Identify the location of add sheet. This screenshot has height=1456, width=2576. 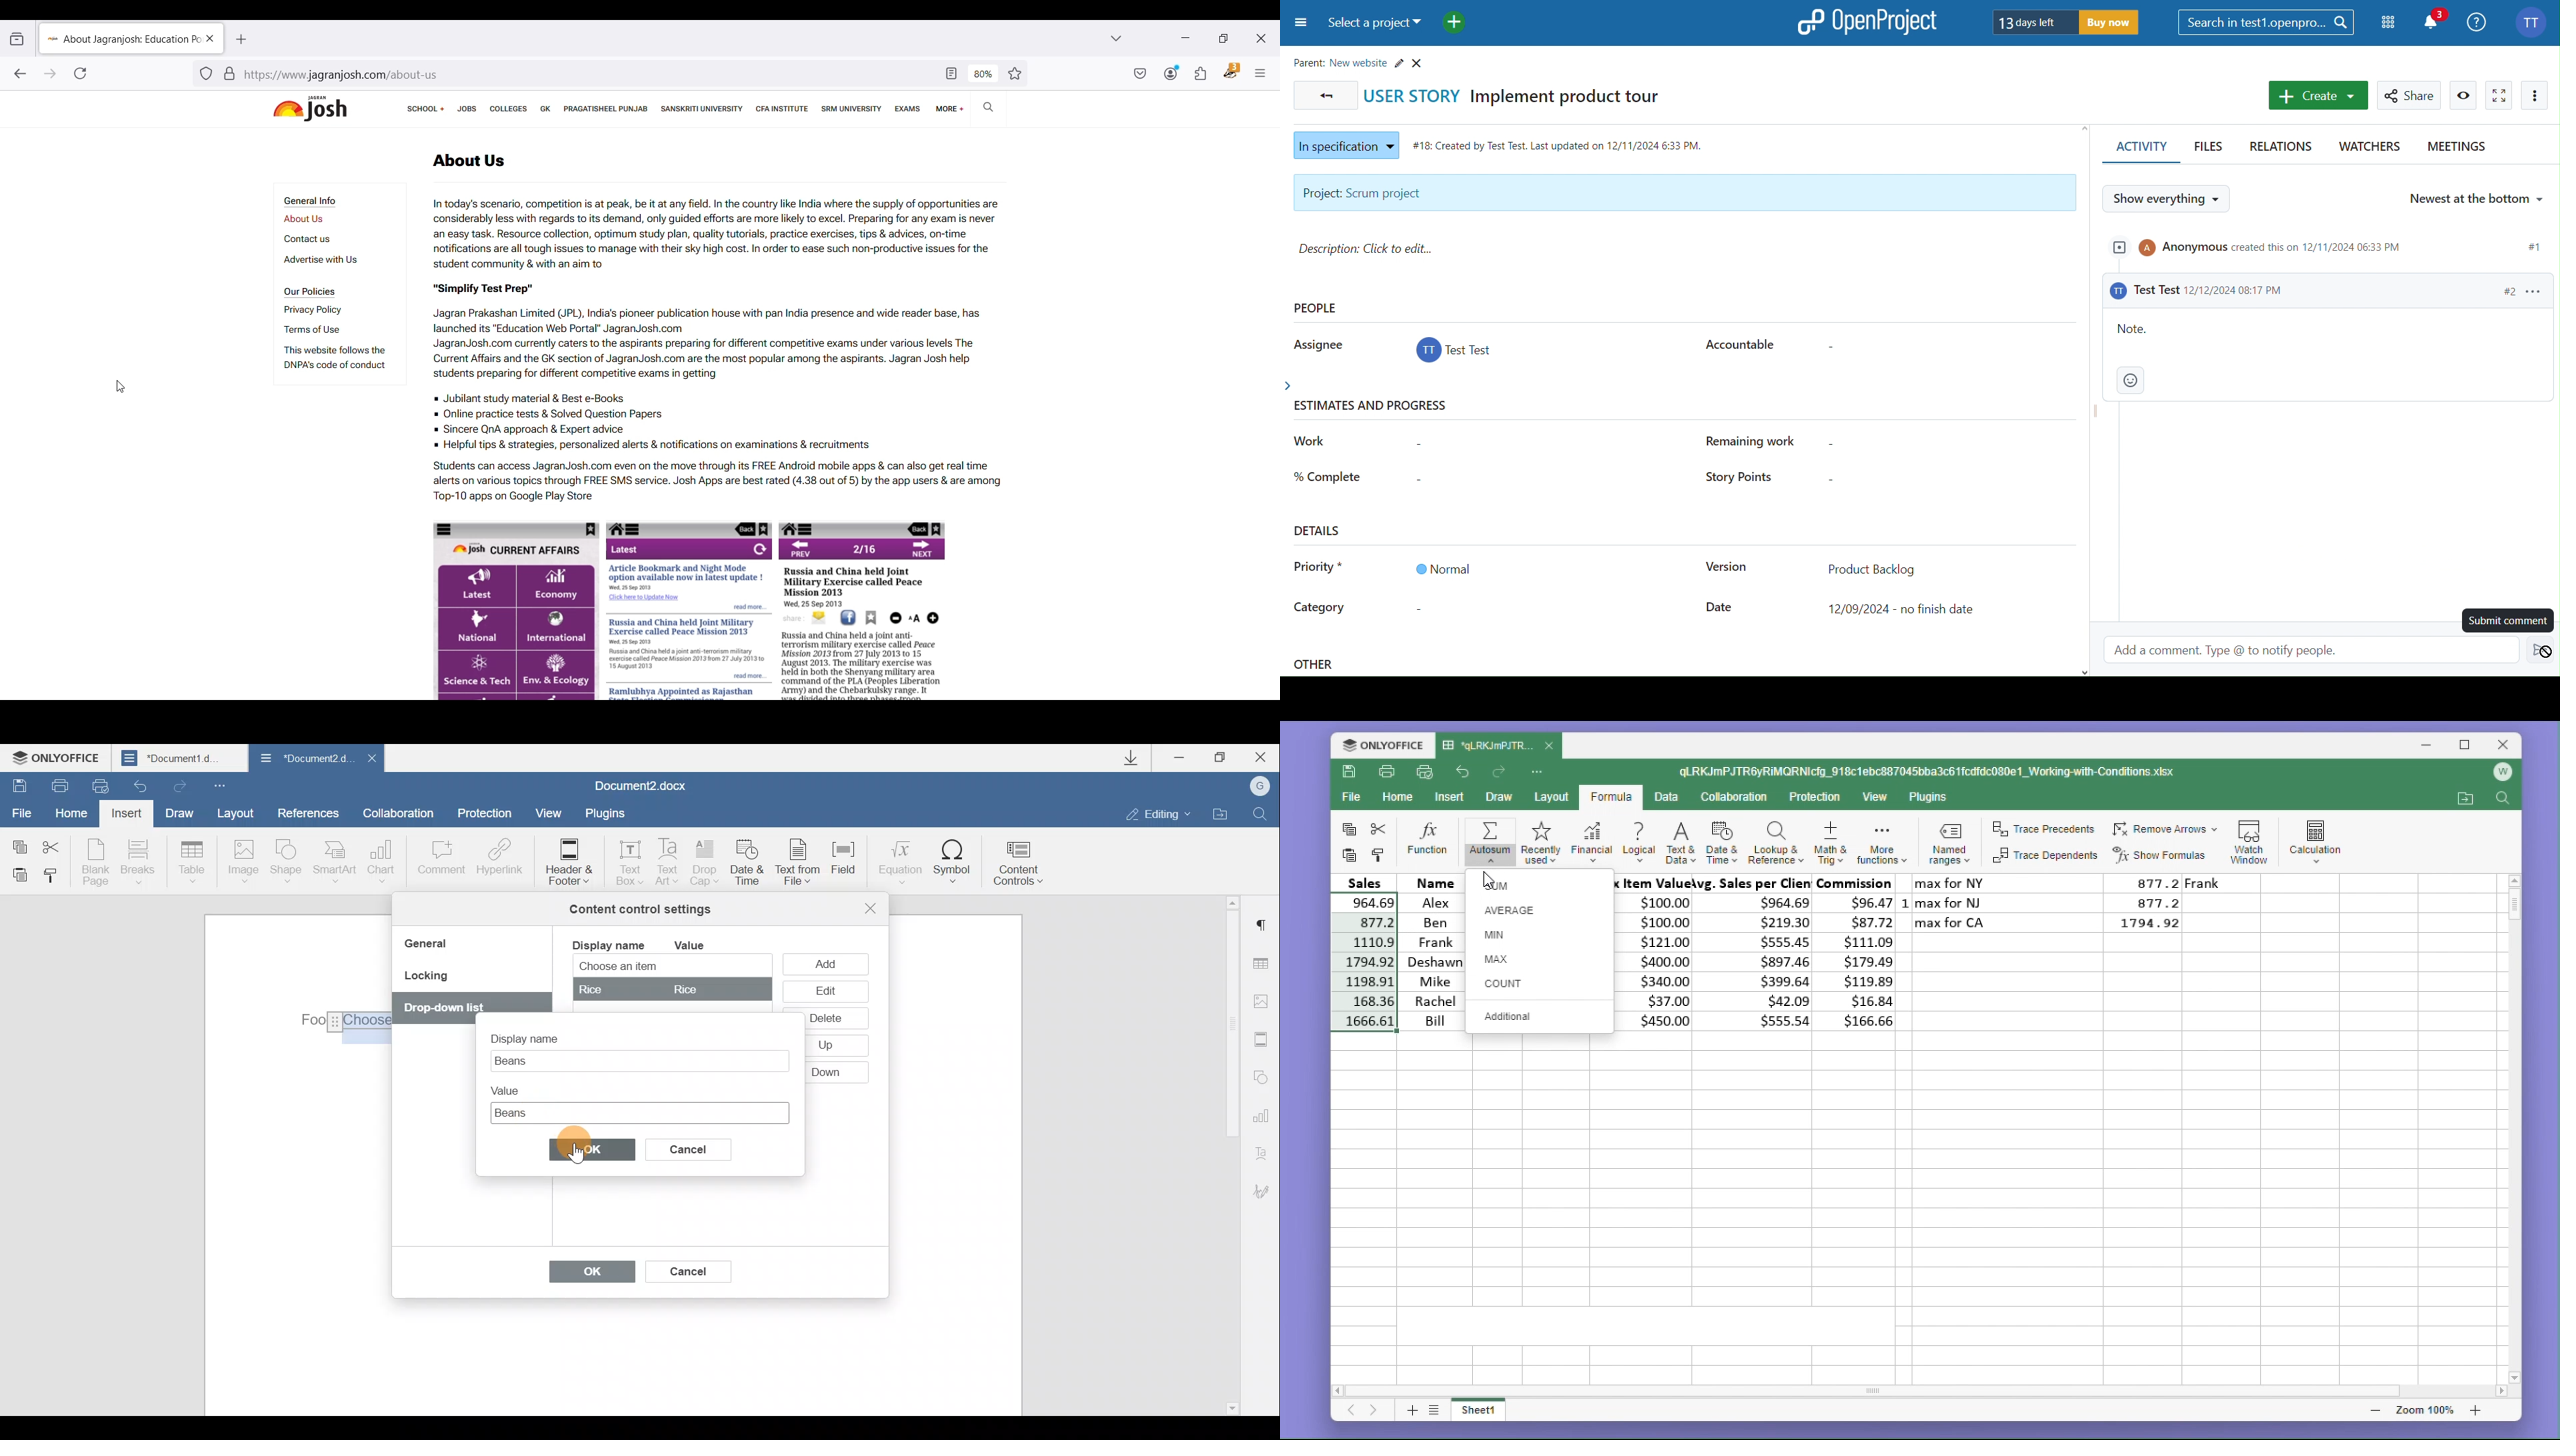
(1410, 1410).